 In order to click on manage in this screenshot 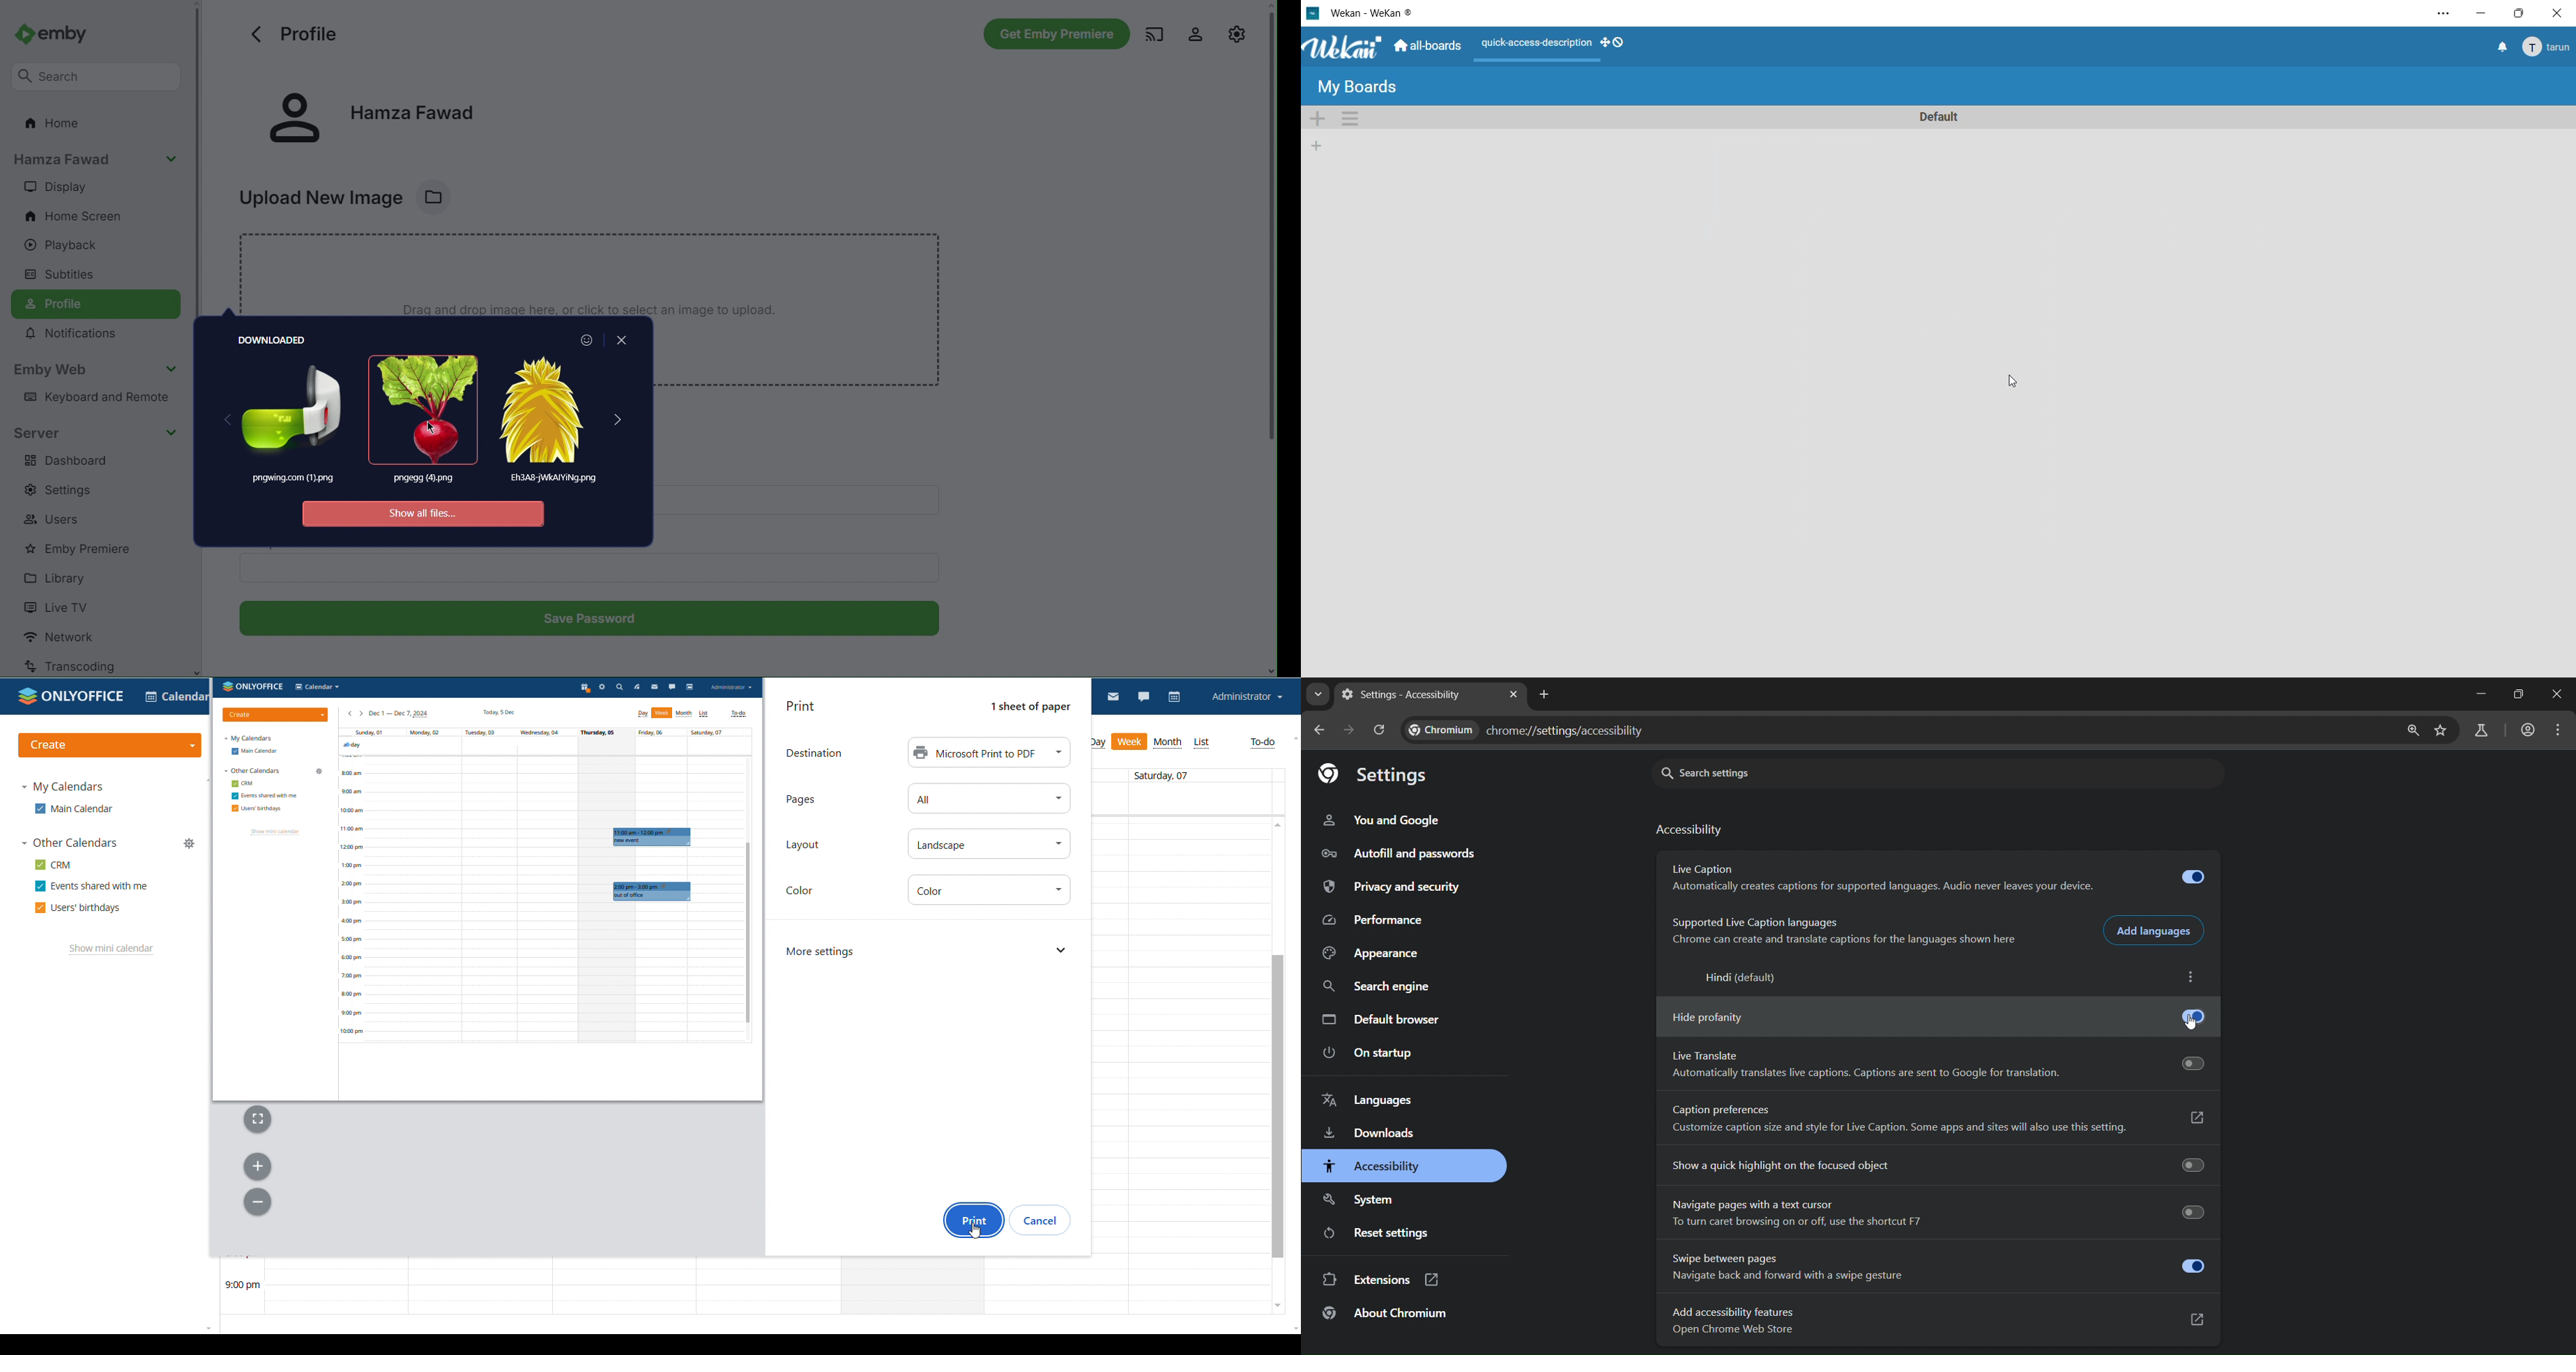, I will do `click(190, 843)`.